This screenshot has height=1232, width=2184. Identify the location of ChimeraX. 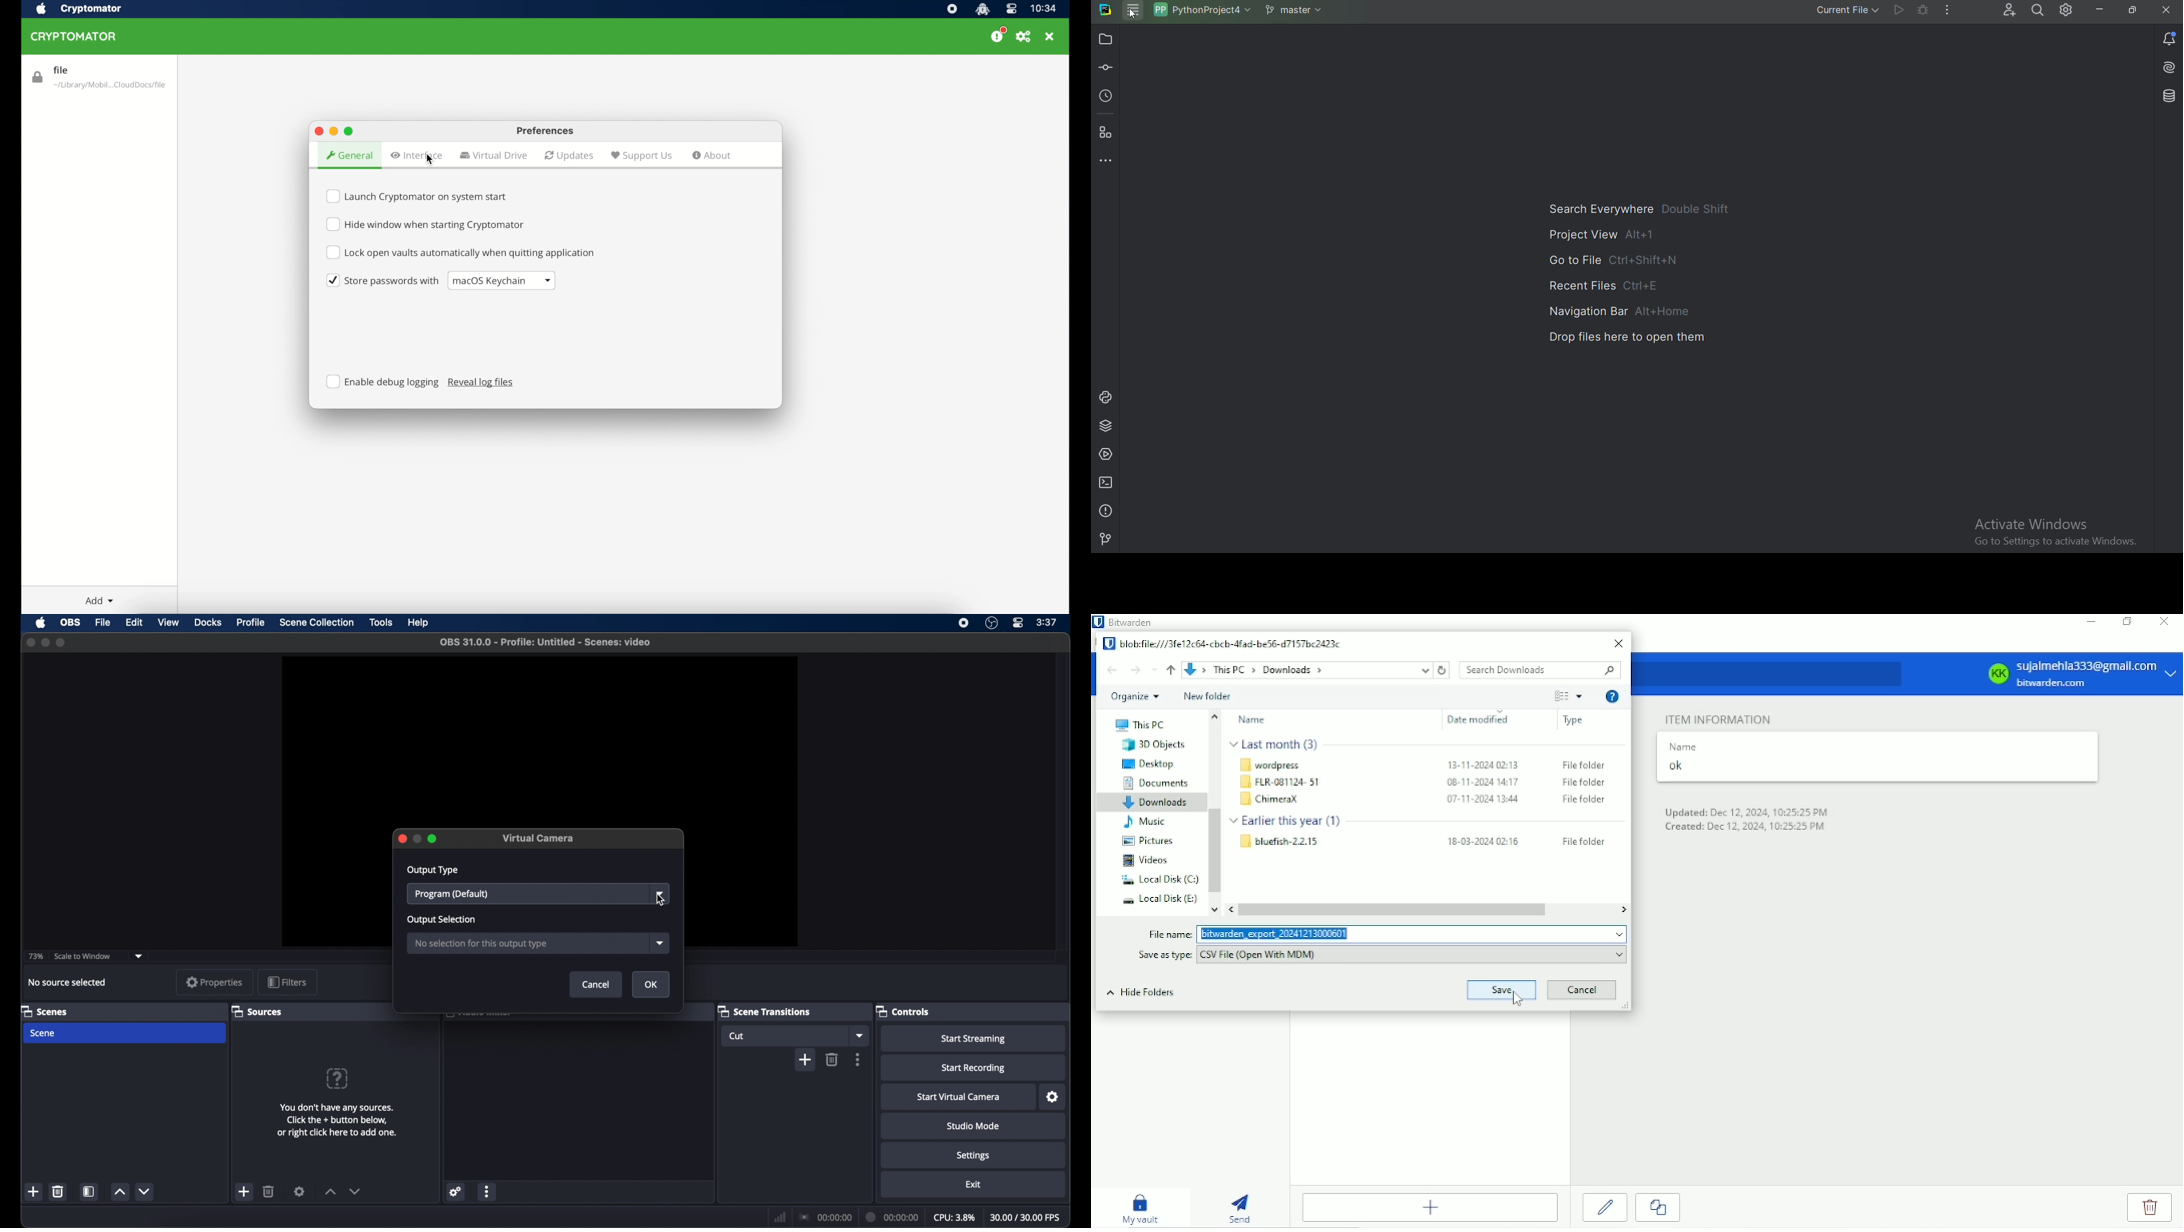
(1272, 800).